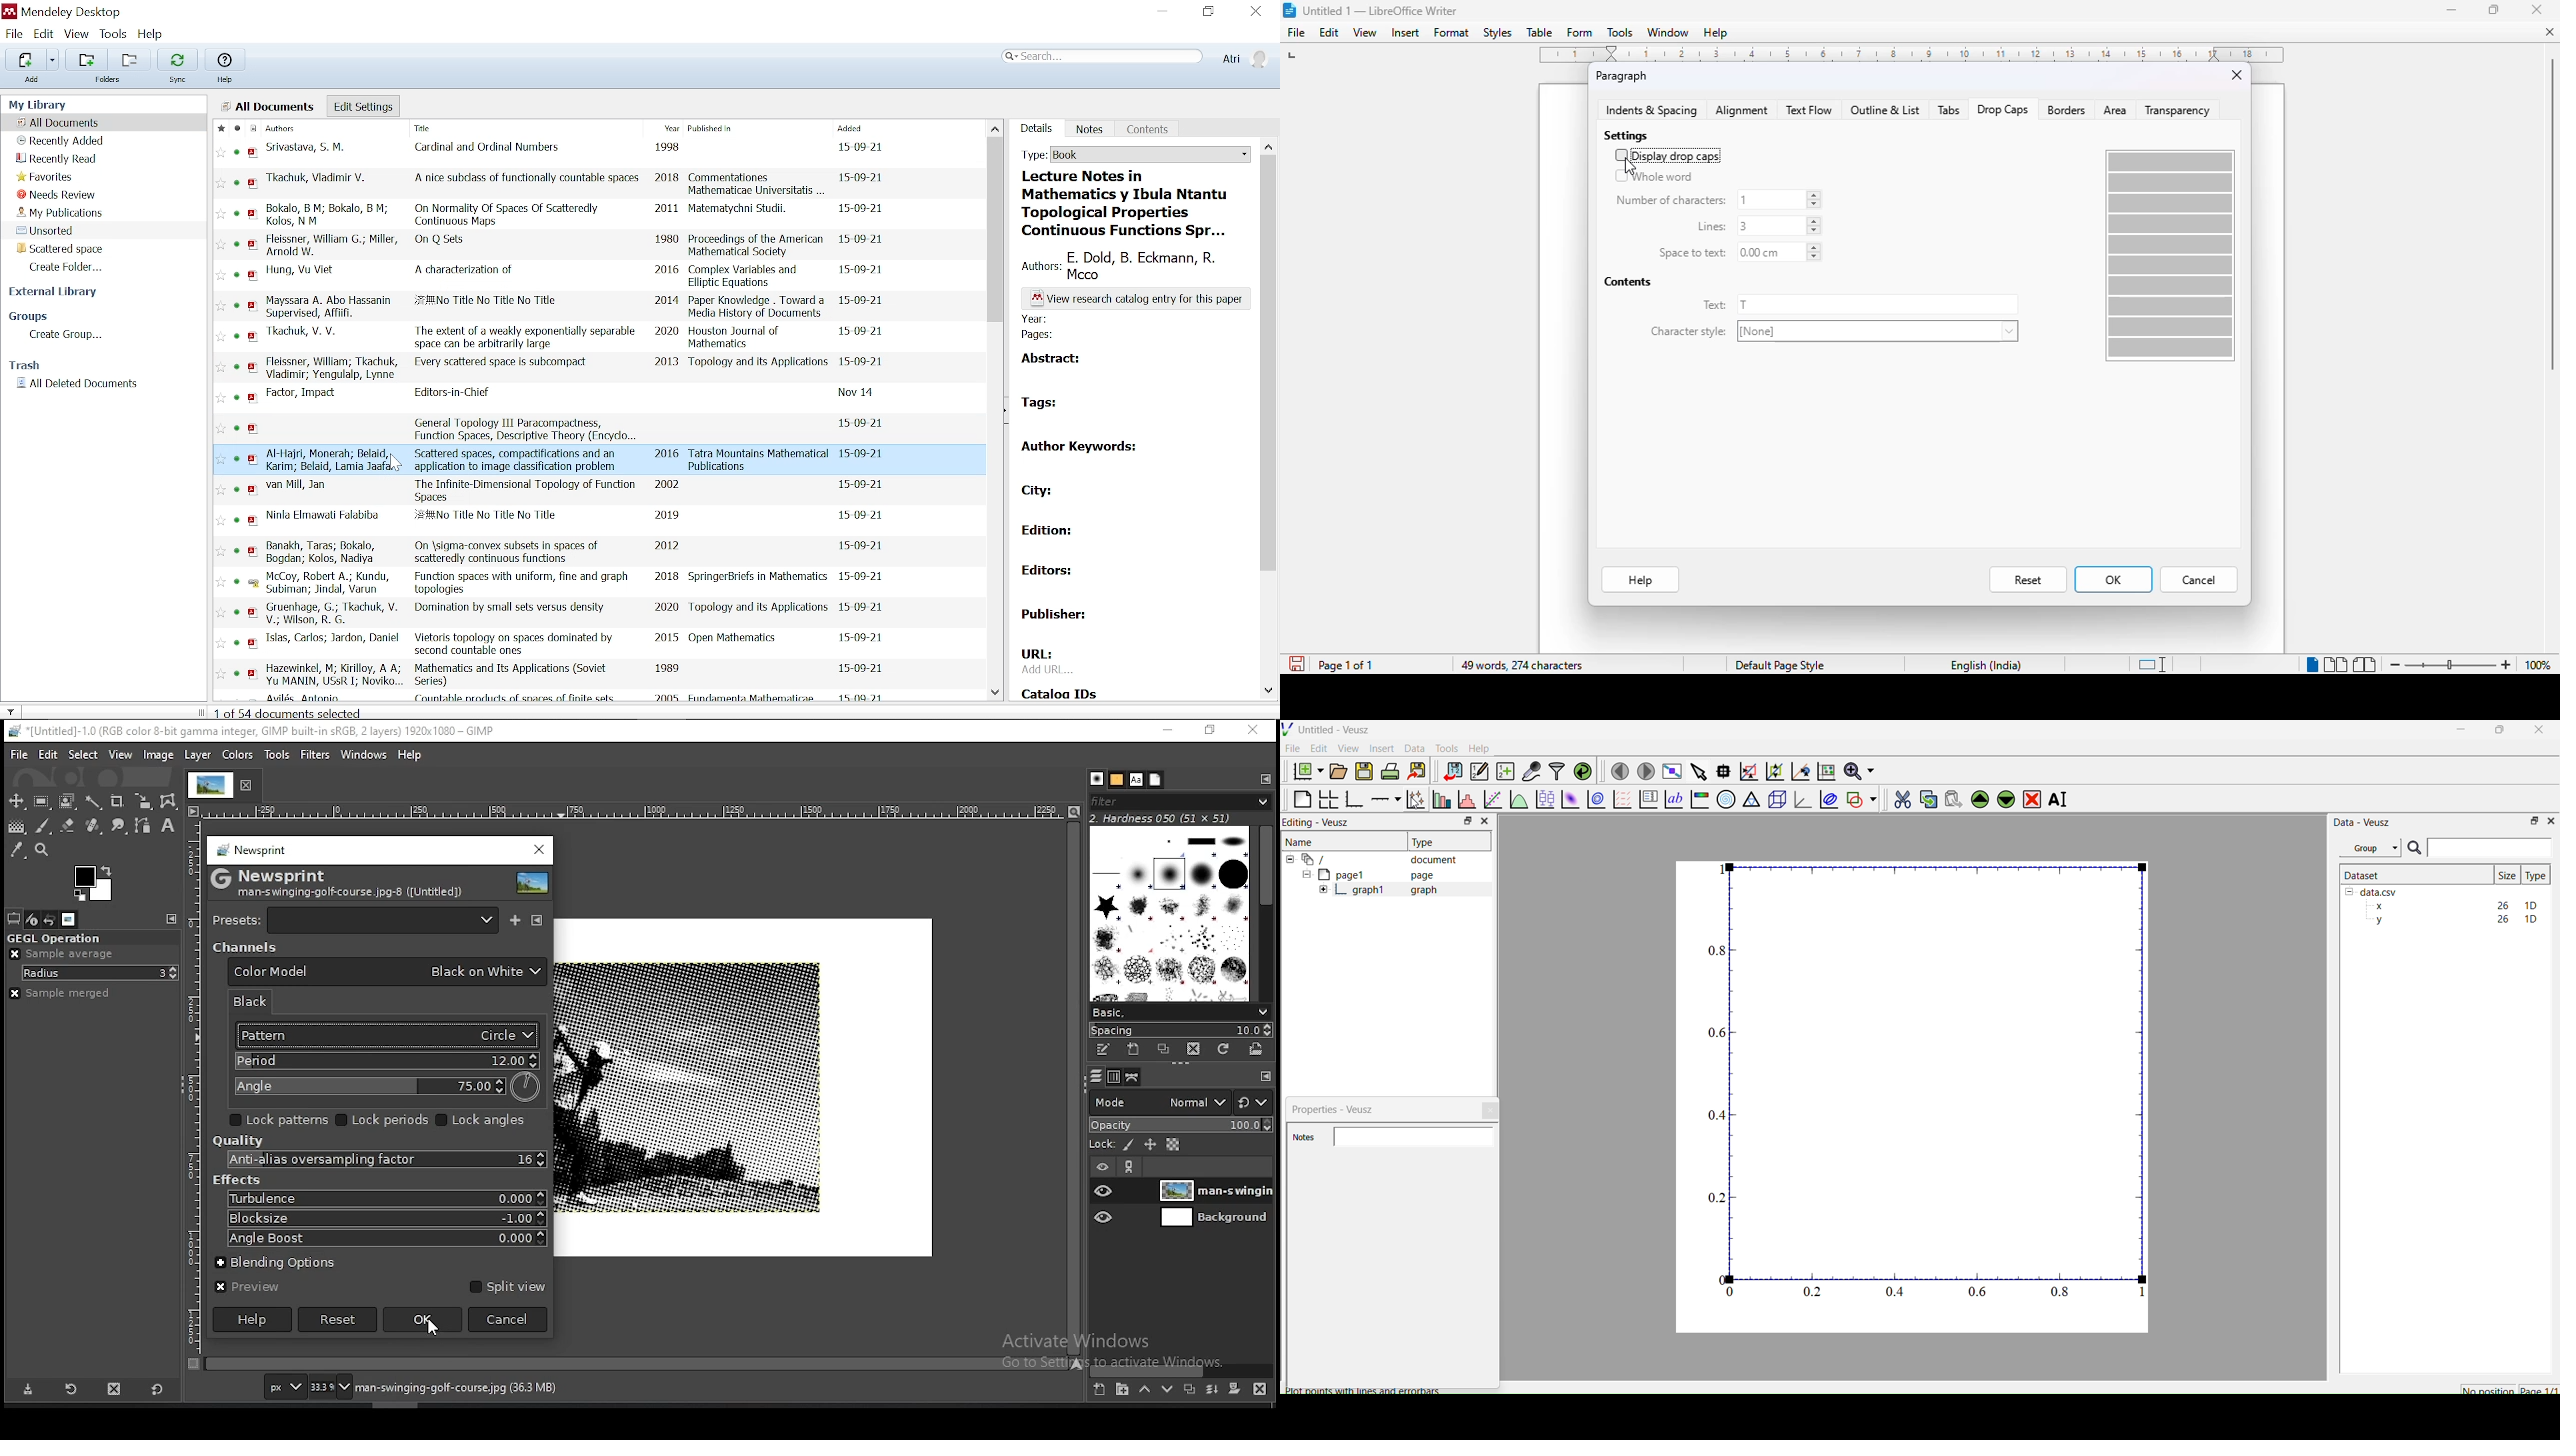 Image resolution: width=2576 pixels, height=1456 pixels. Describe the element at coordinates (1129, 203) in the screenshot. I see `title` at that location.